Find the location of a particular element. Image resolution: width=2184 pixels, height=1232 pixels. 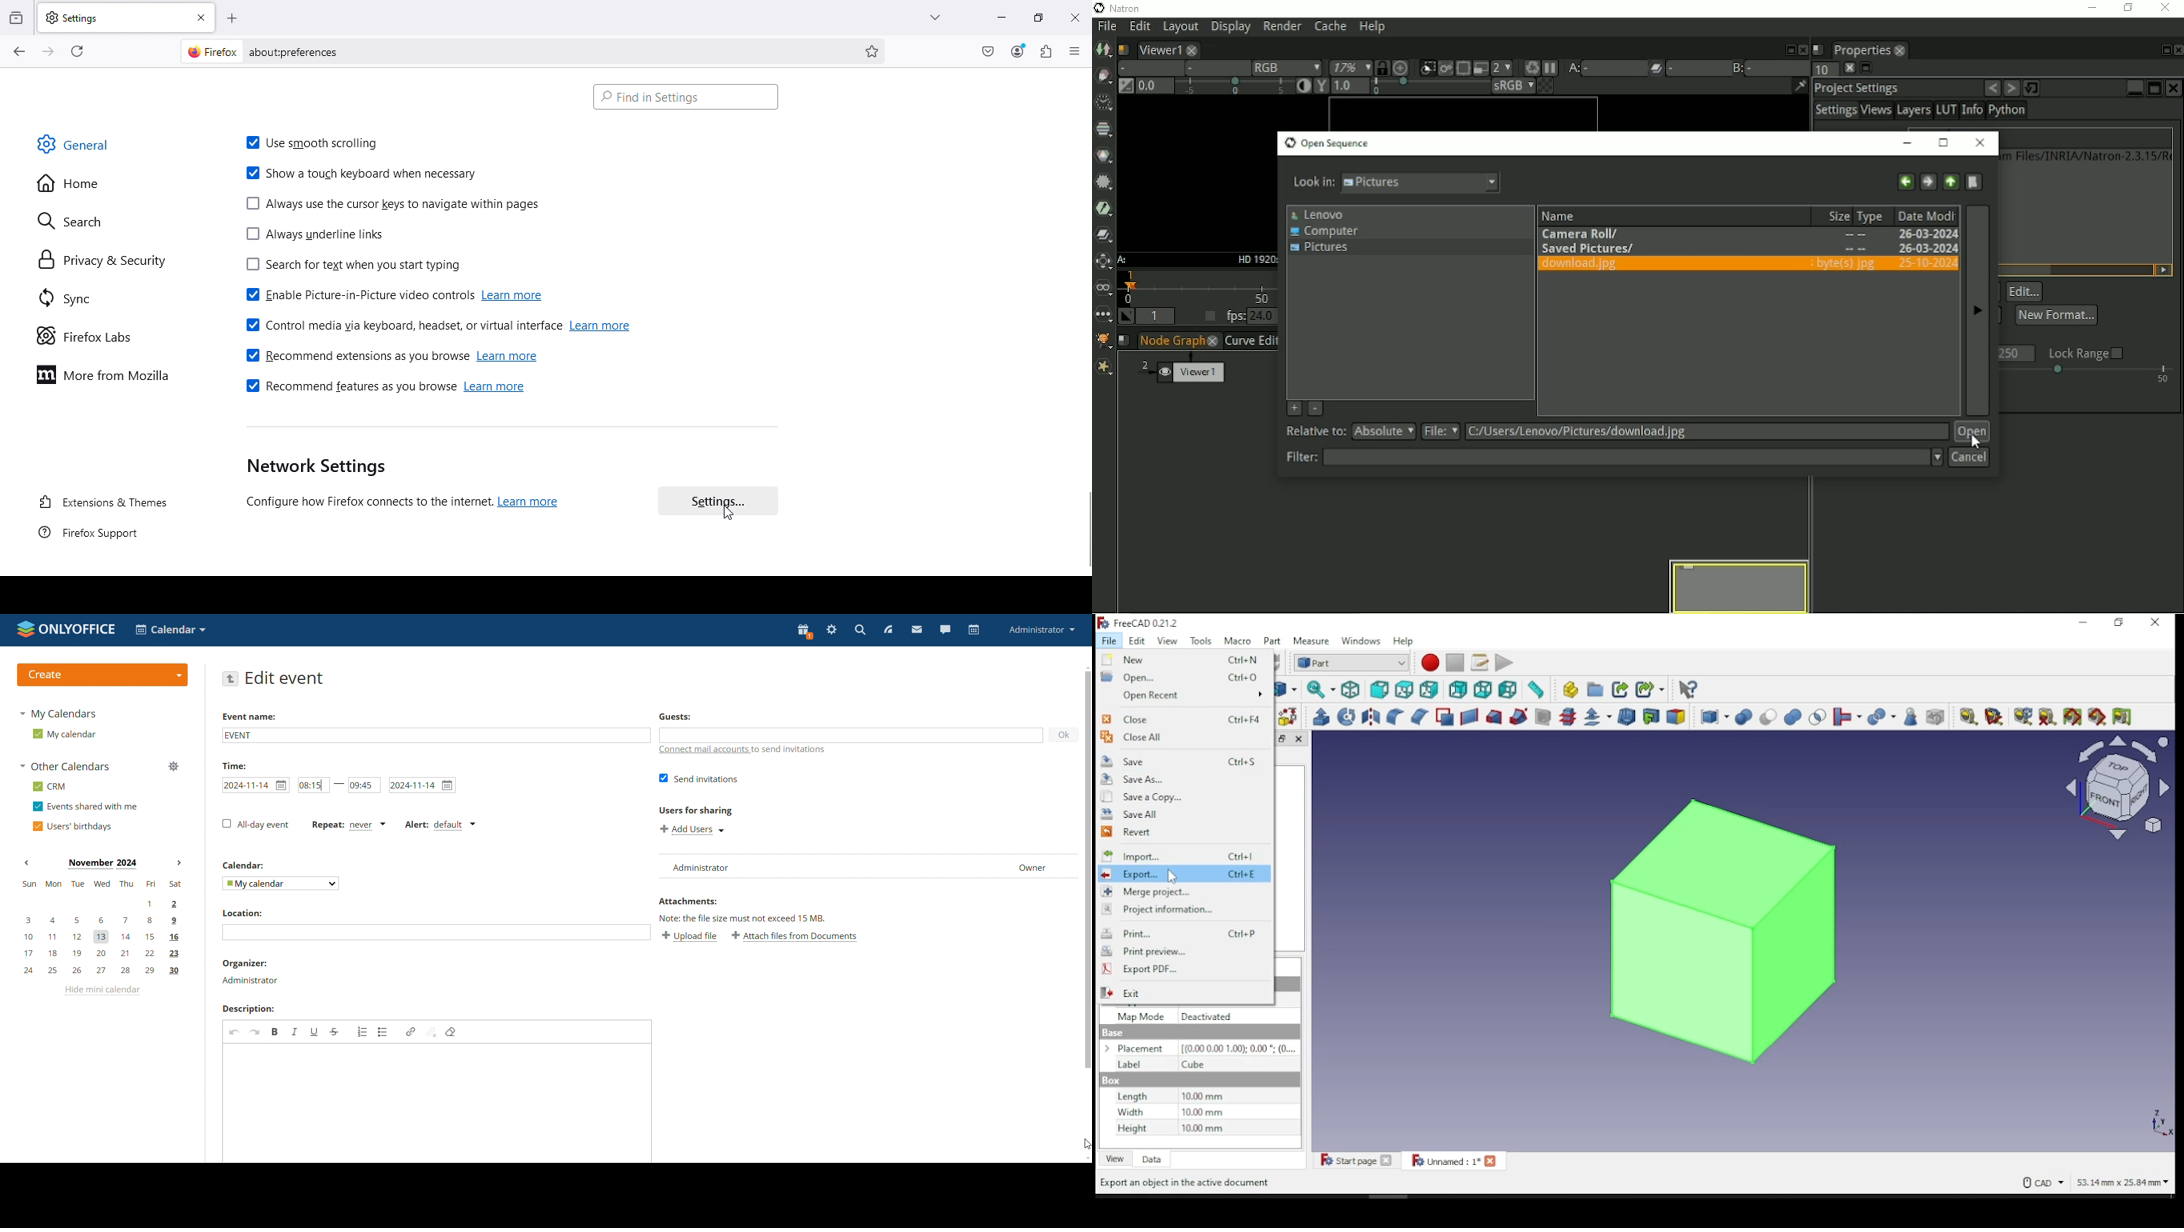

Bookmark is located at coordinates (873, 51).